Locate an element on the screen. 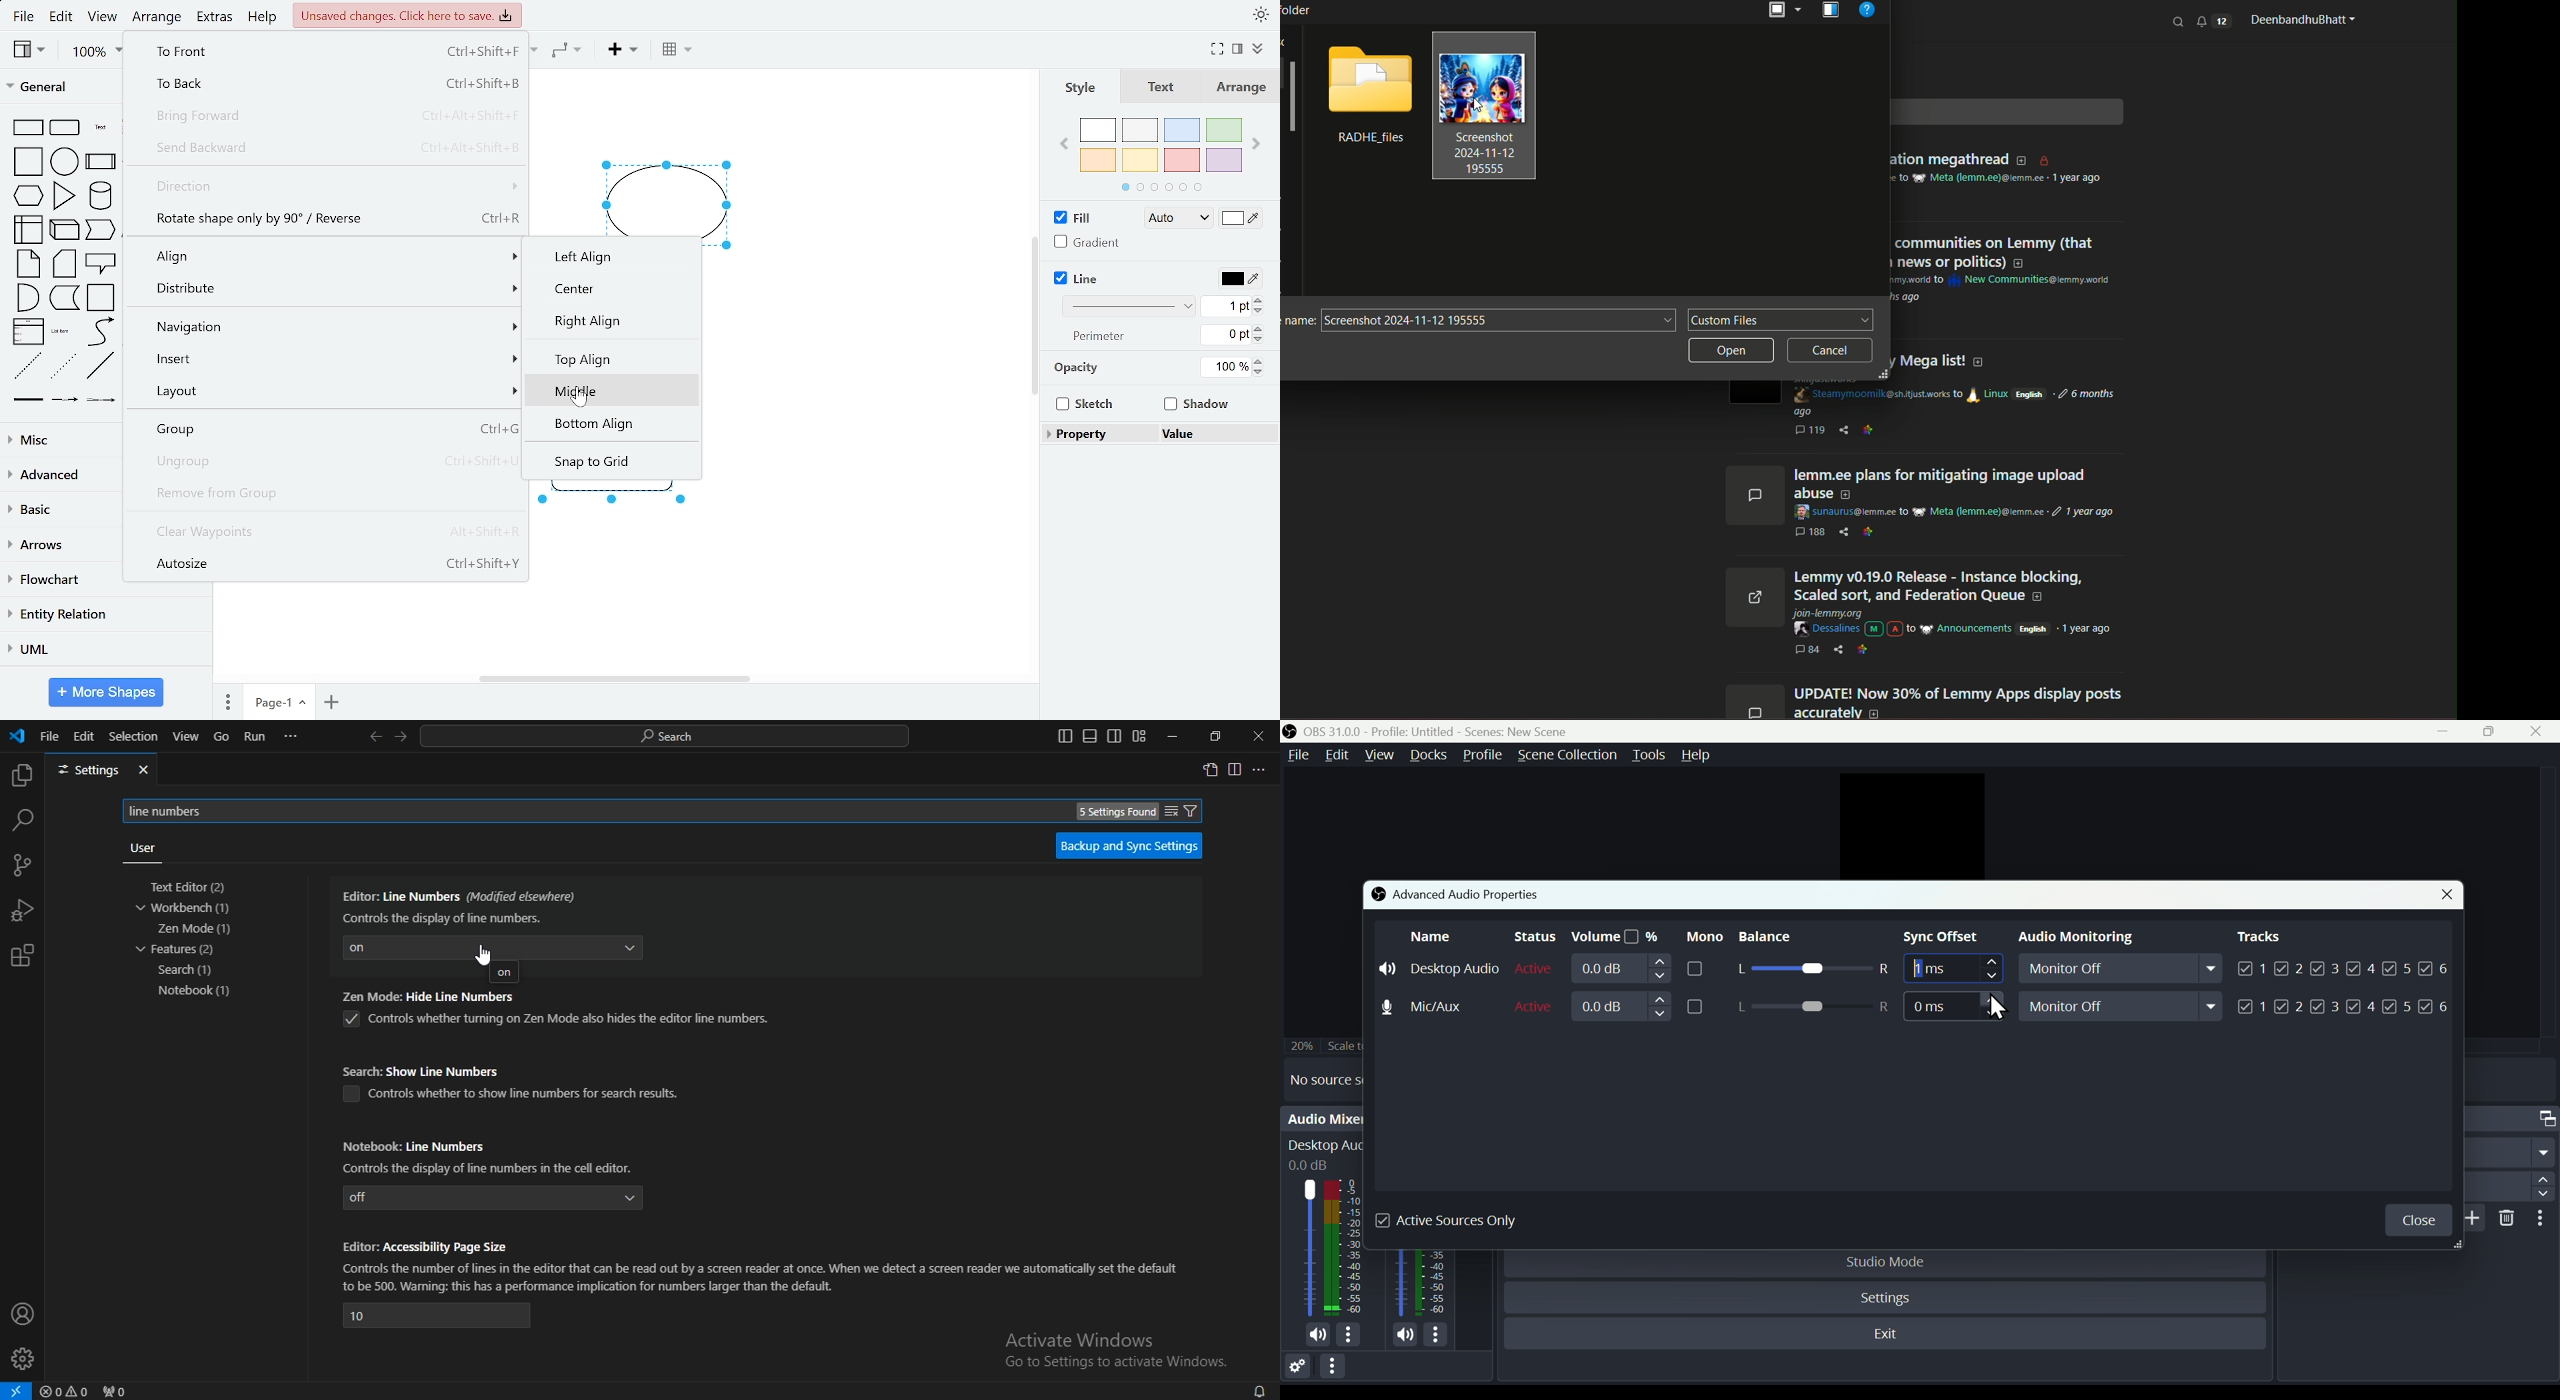 The height and width of the screenshot is (1400, 2576). run is located at coordinates (256, 737).